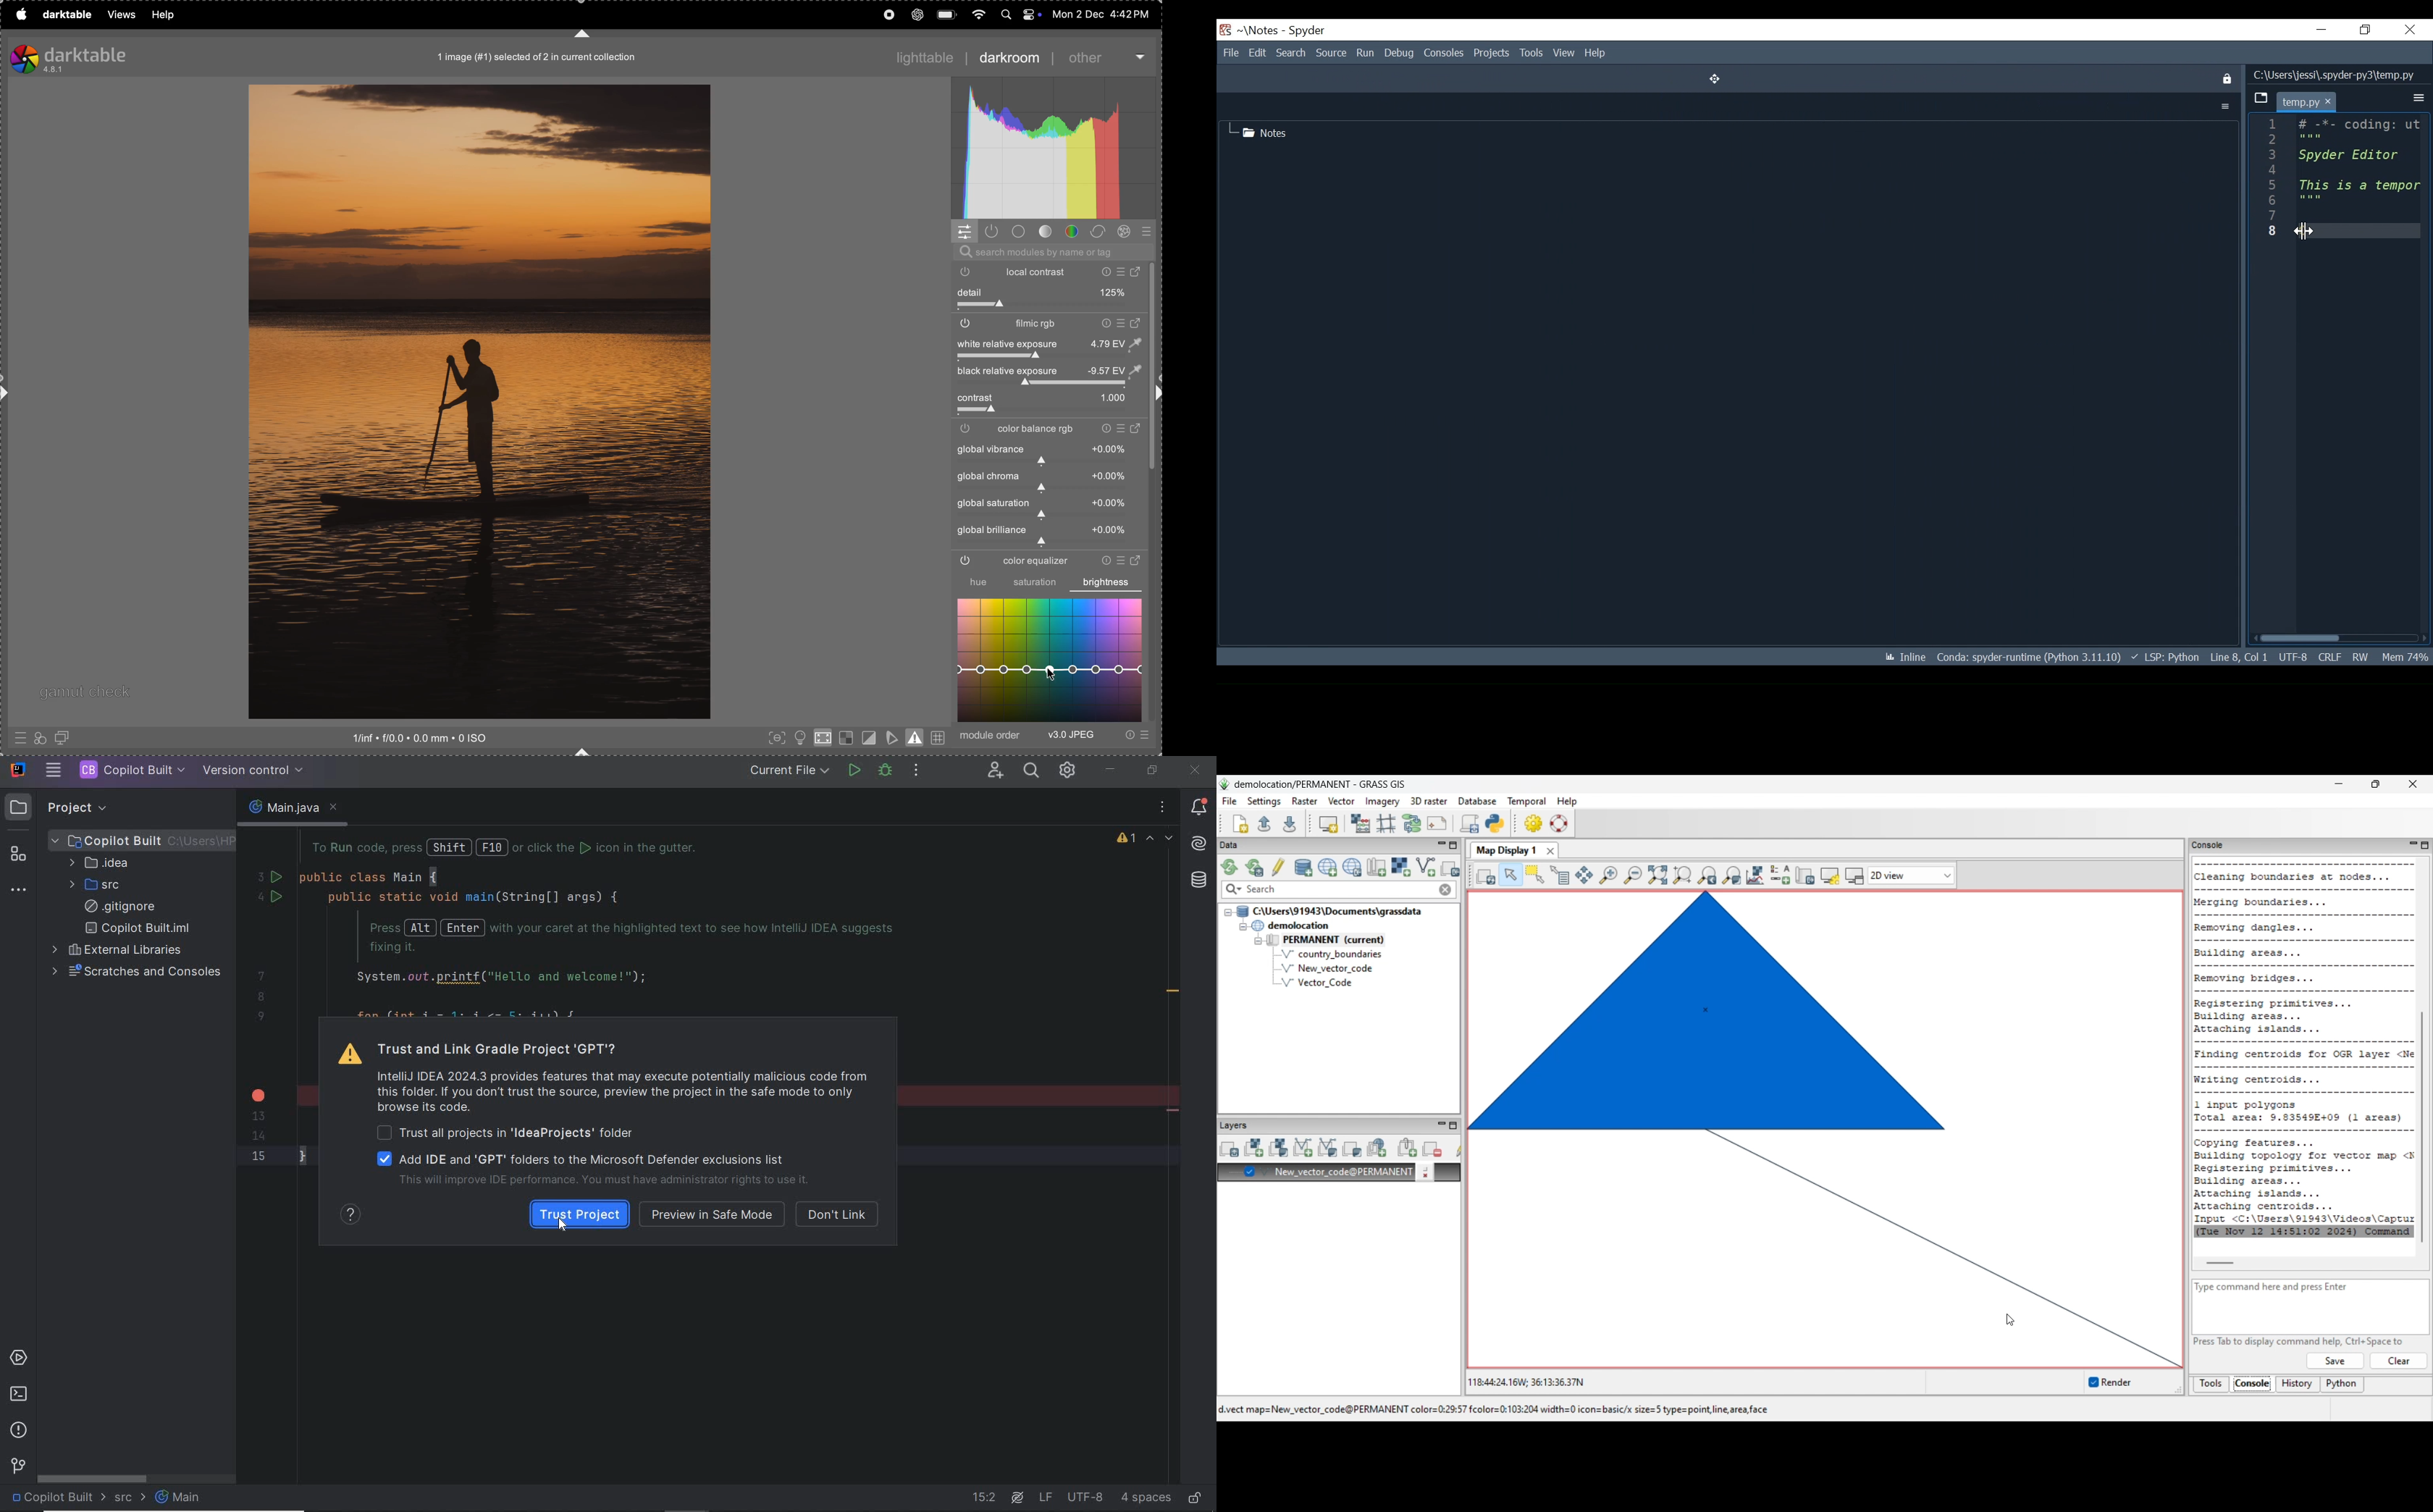 The width and height of the screenshot is (2436, 1512). Describe the element at coordinates (2365, 29) in the screenshot. I see `Restore` at that location.